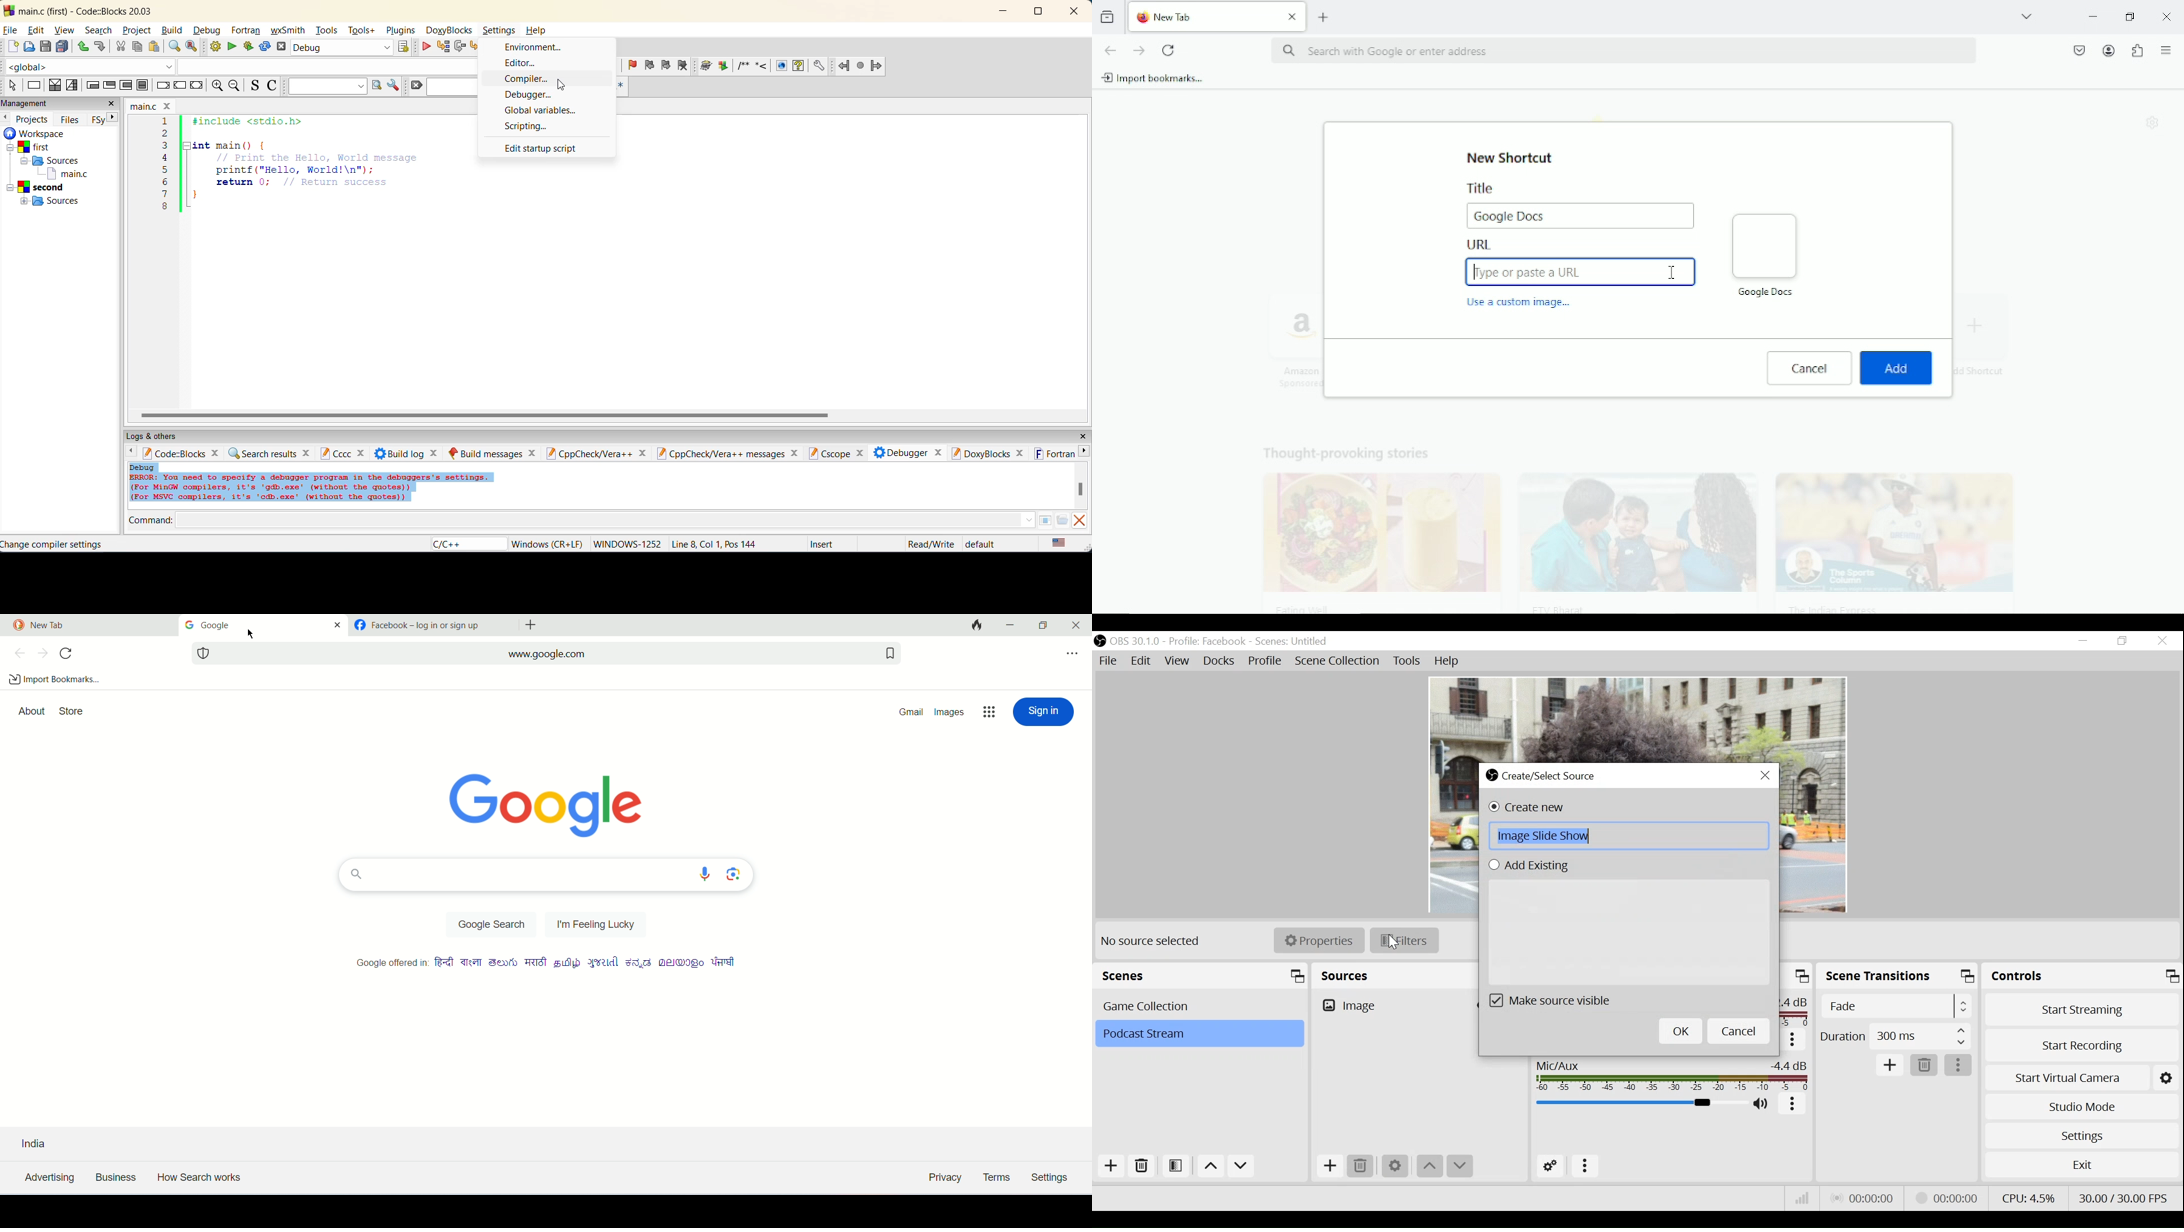 The image size is (2184, 1232). Describe the element at coordinates (1169, 50) in the screenshot. I see `reload current page` at that location.